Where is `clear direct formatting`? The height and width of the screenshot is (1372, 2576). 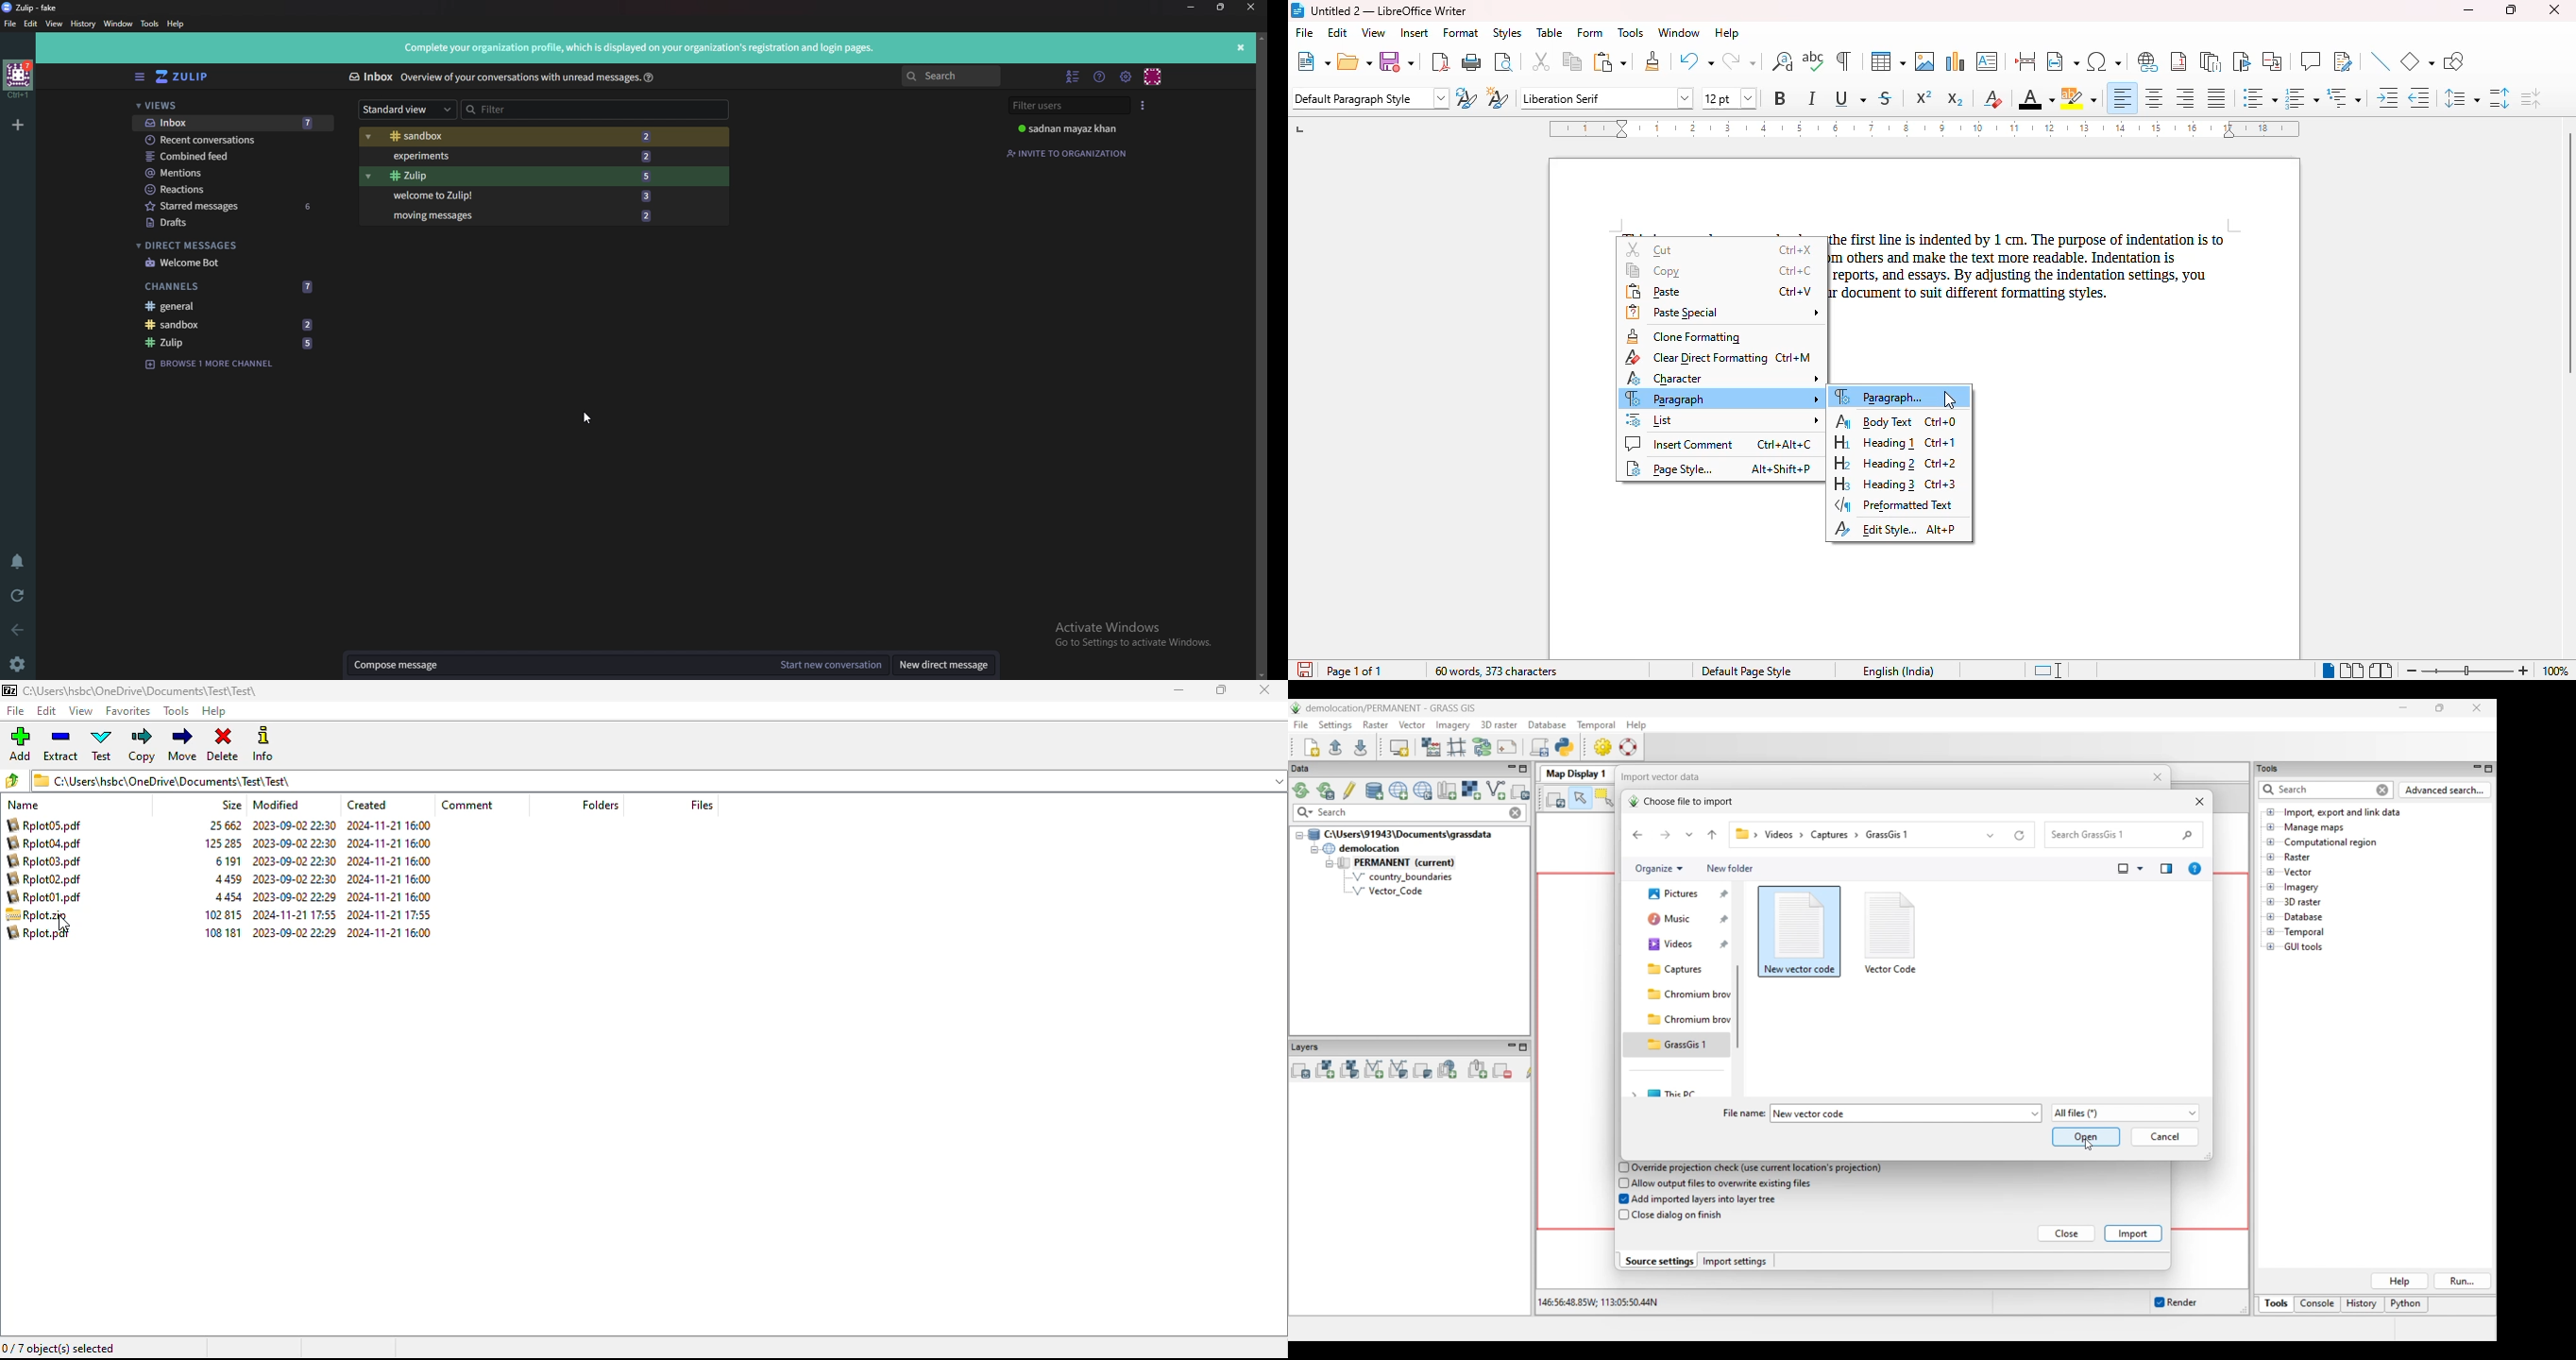 clear direct formatting is located at coordinates (1717, 358).